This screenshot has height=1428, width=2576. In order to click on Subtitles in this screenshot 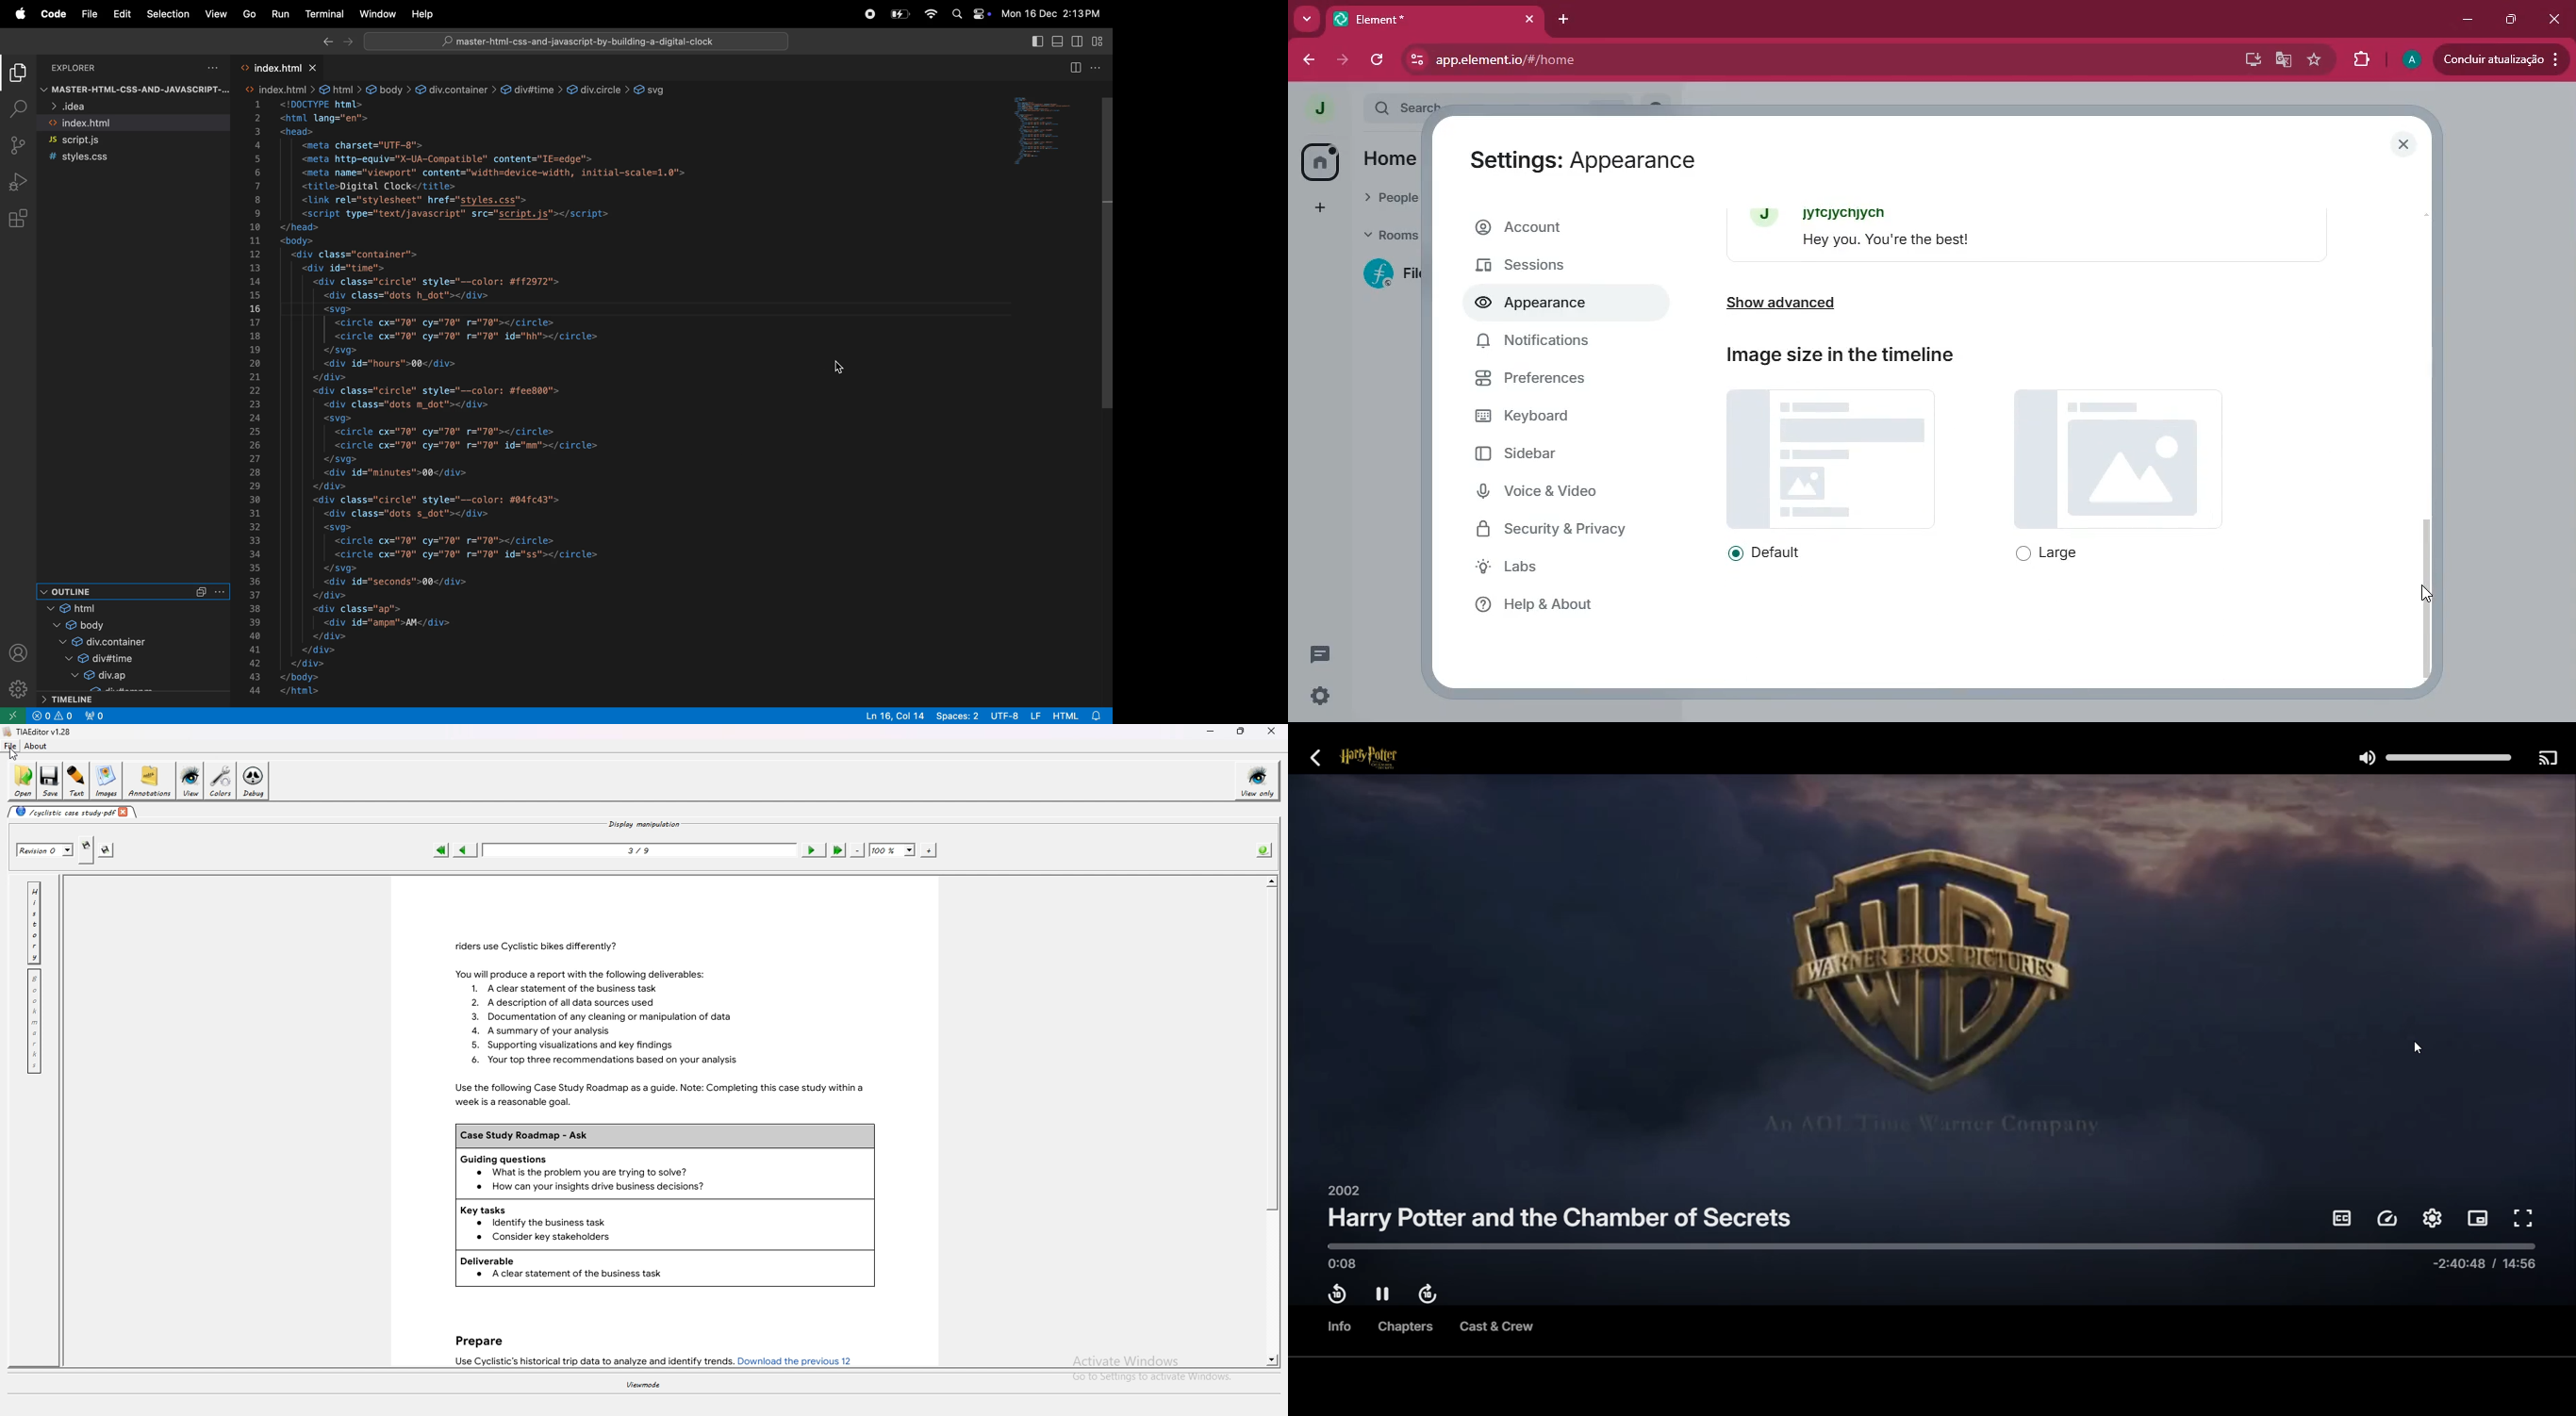, I will do `click(2342, 1219)`.